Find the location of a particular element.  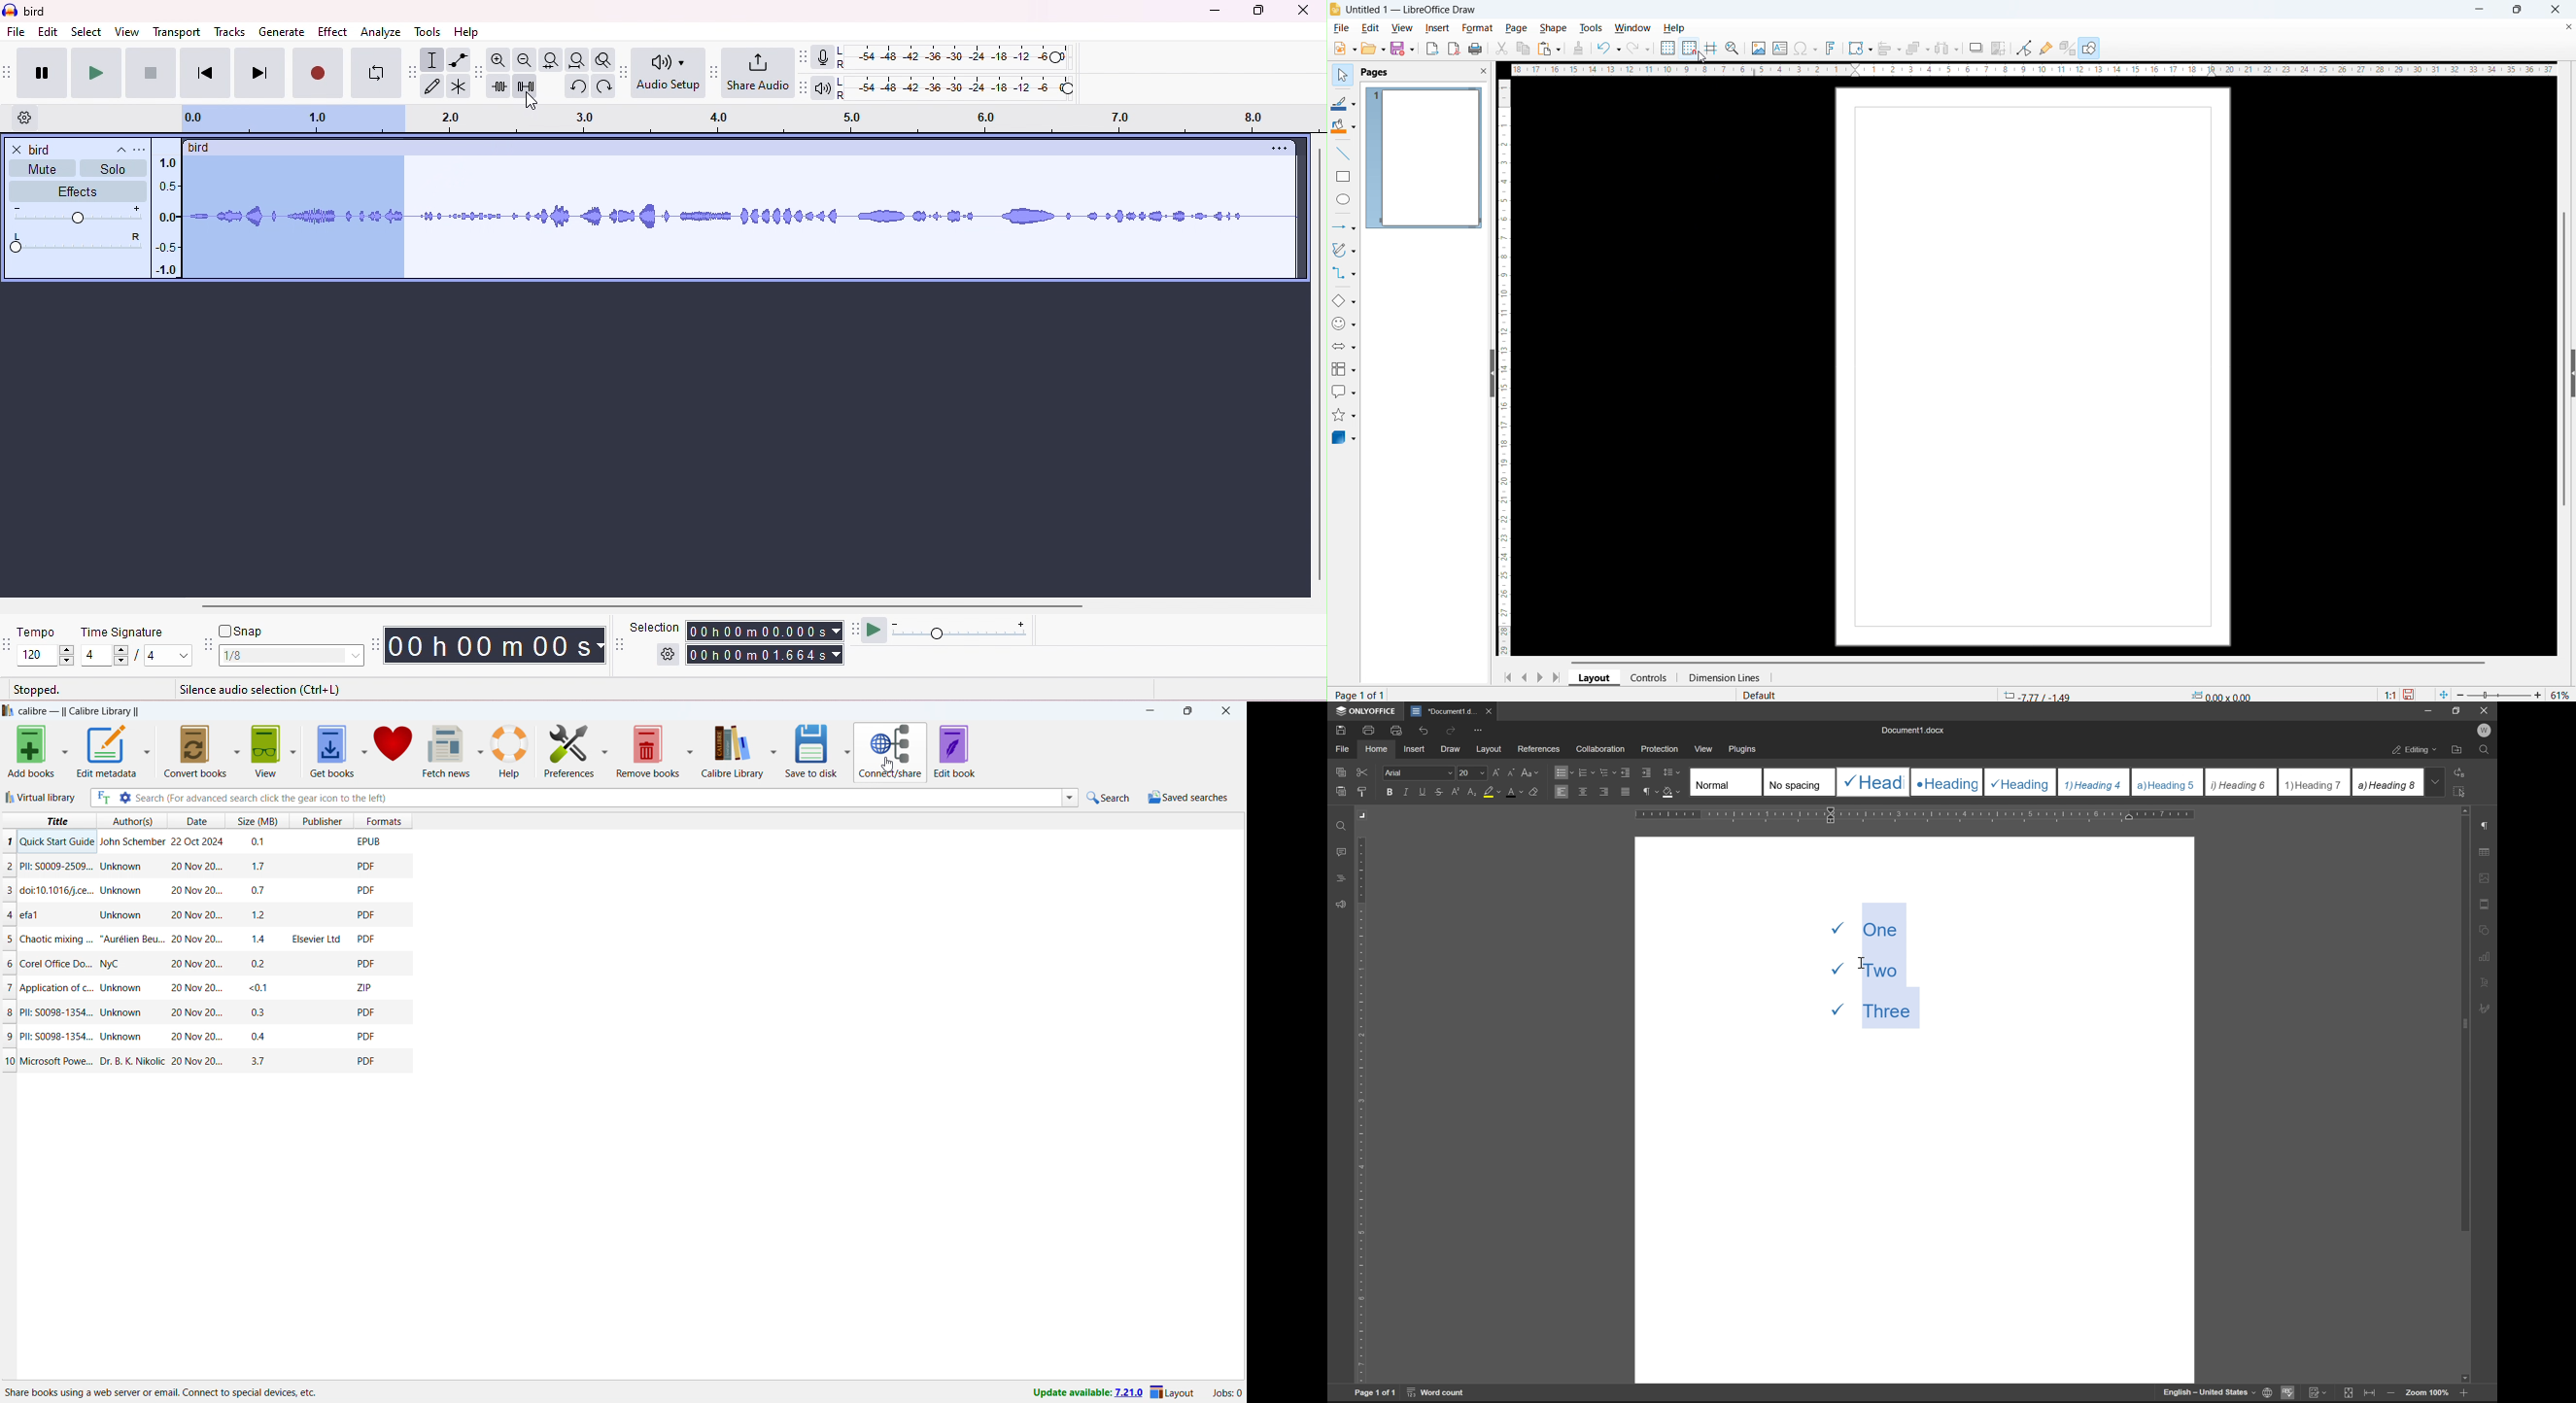

time tool bar is located at coordinates (377, 644).